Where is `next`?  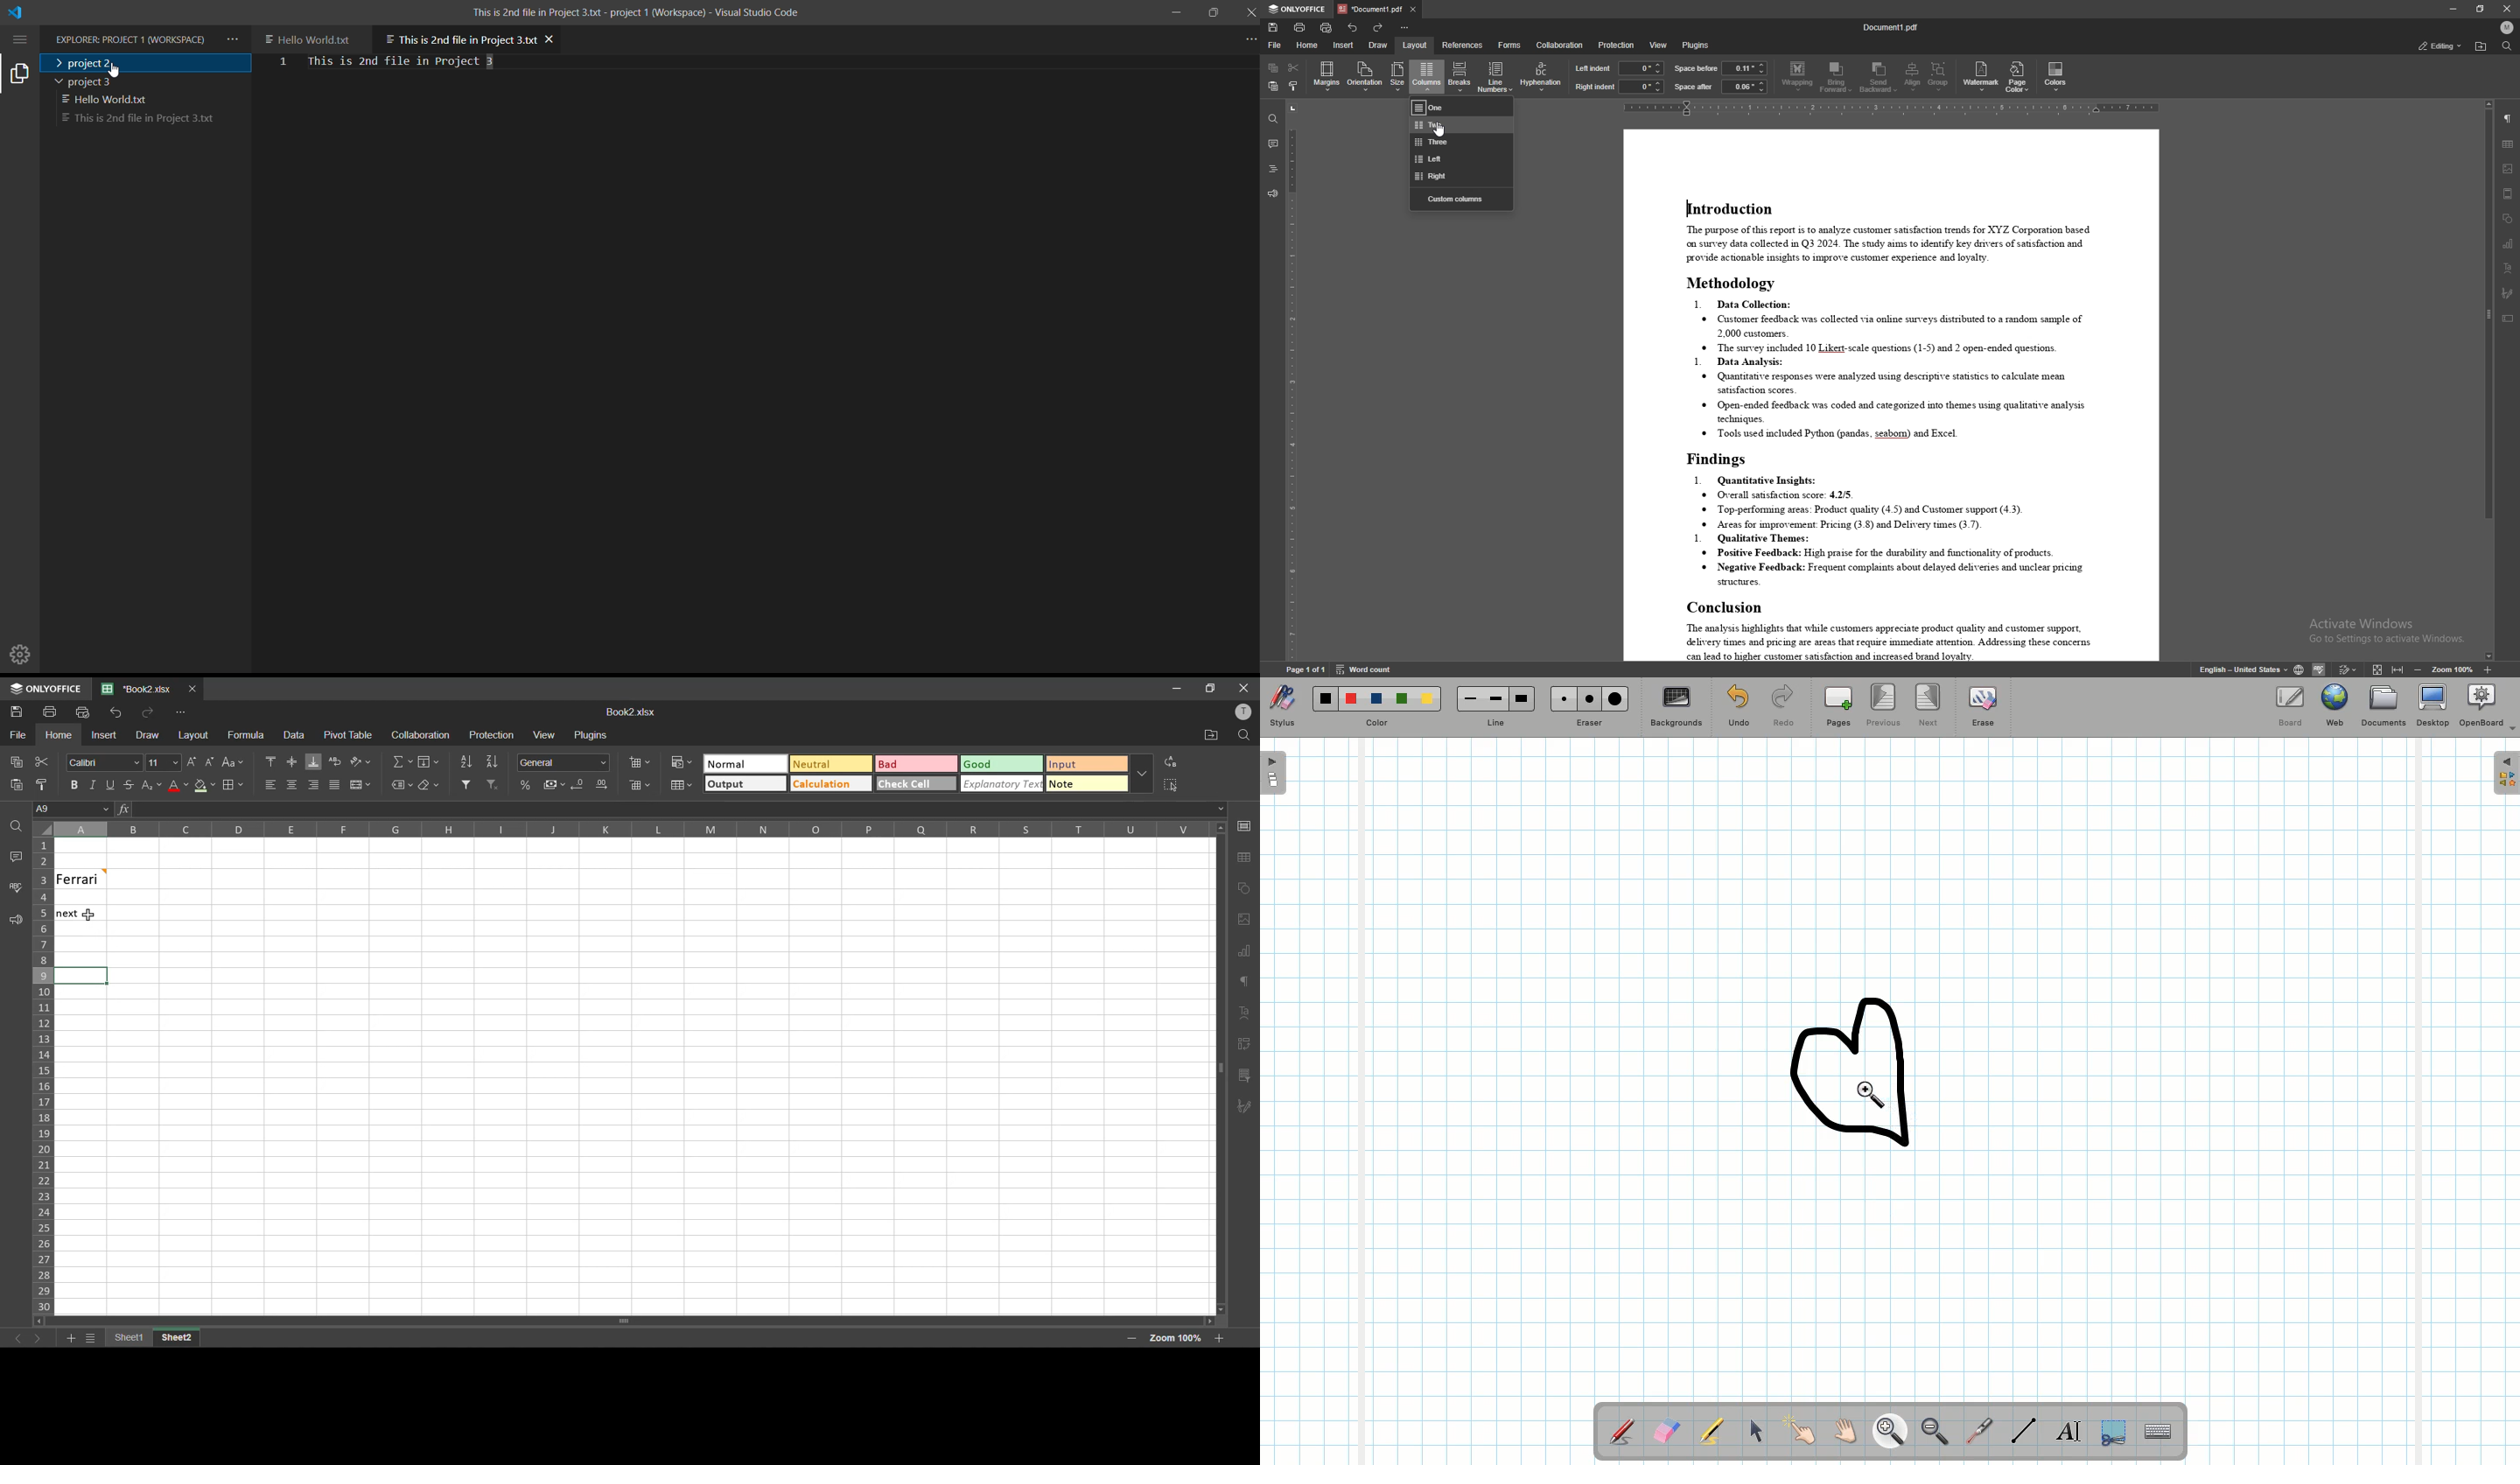 next is located at coordinates (36, 1338).